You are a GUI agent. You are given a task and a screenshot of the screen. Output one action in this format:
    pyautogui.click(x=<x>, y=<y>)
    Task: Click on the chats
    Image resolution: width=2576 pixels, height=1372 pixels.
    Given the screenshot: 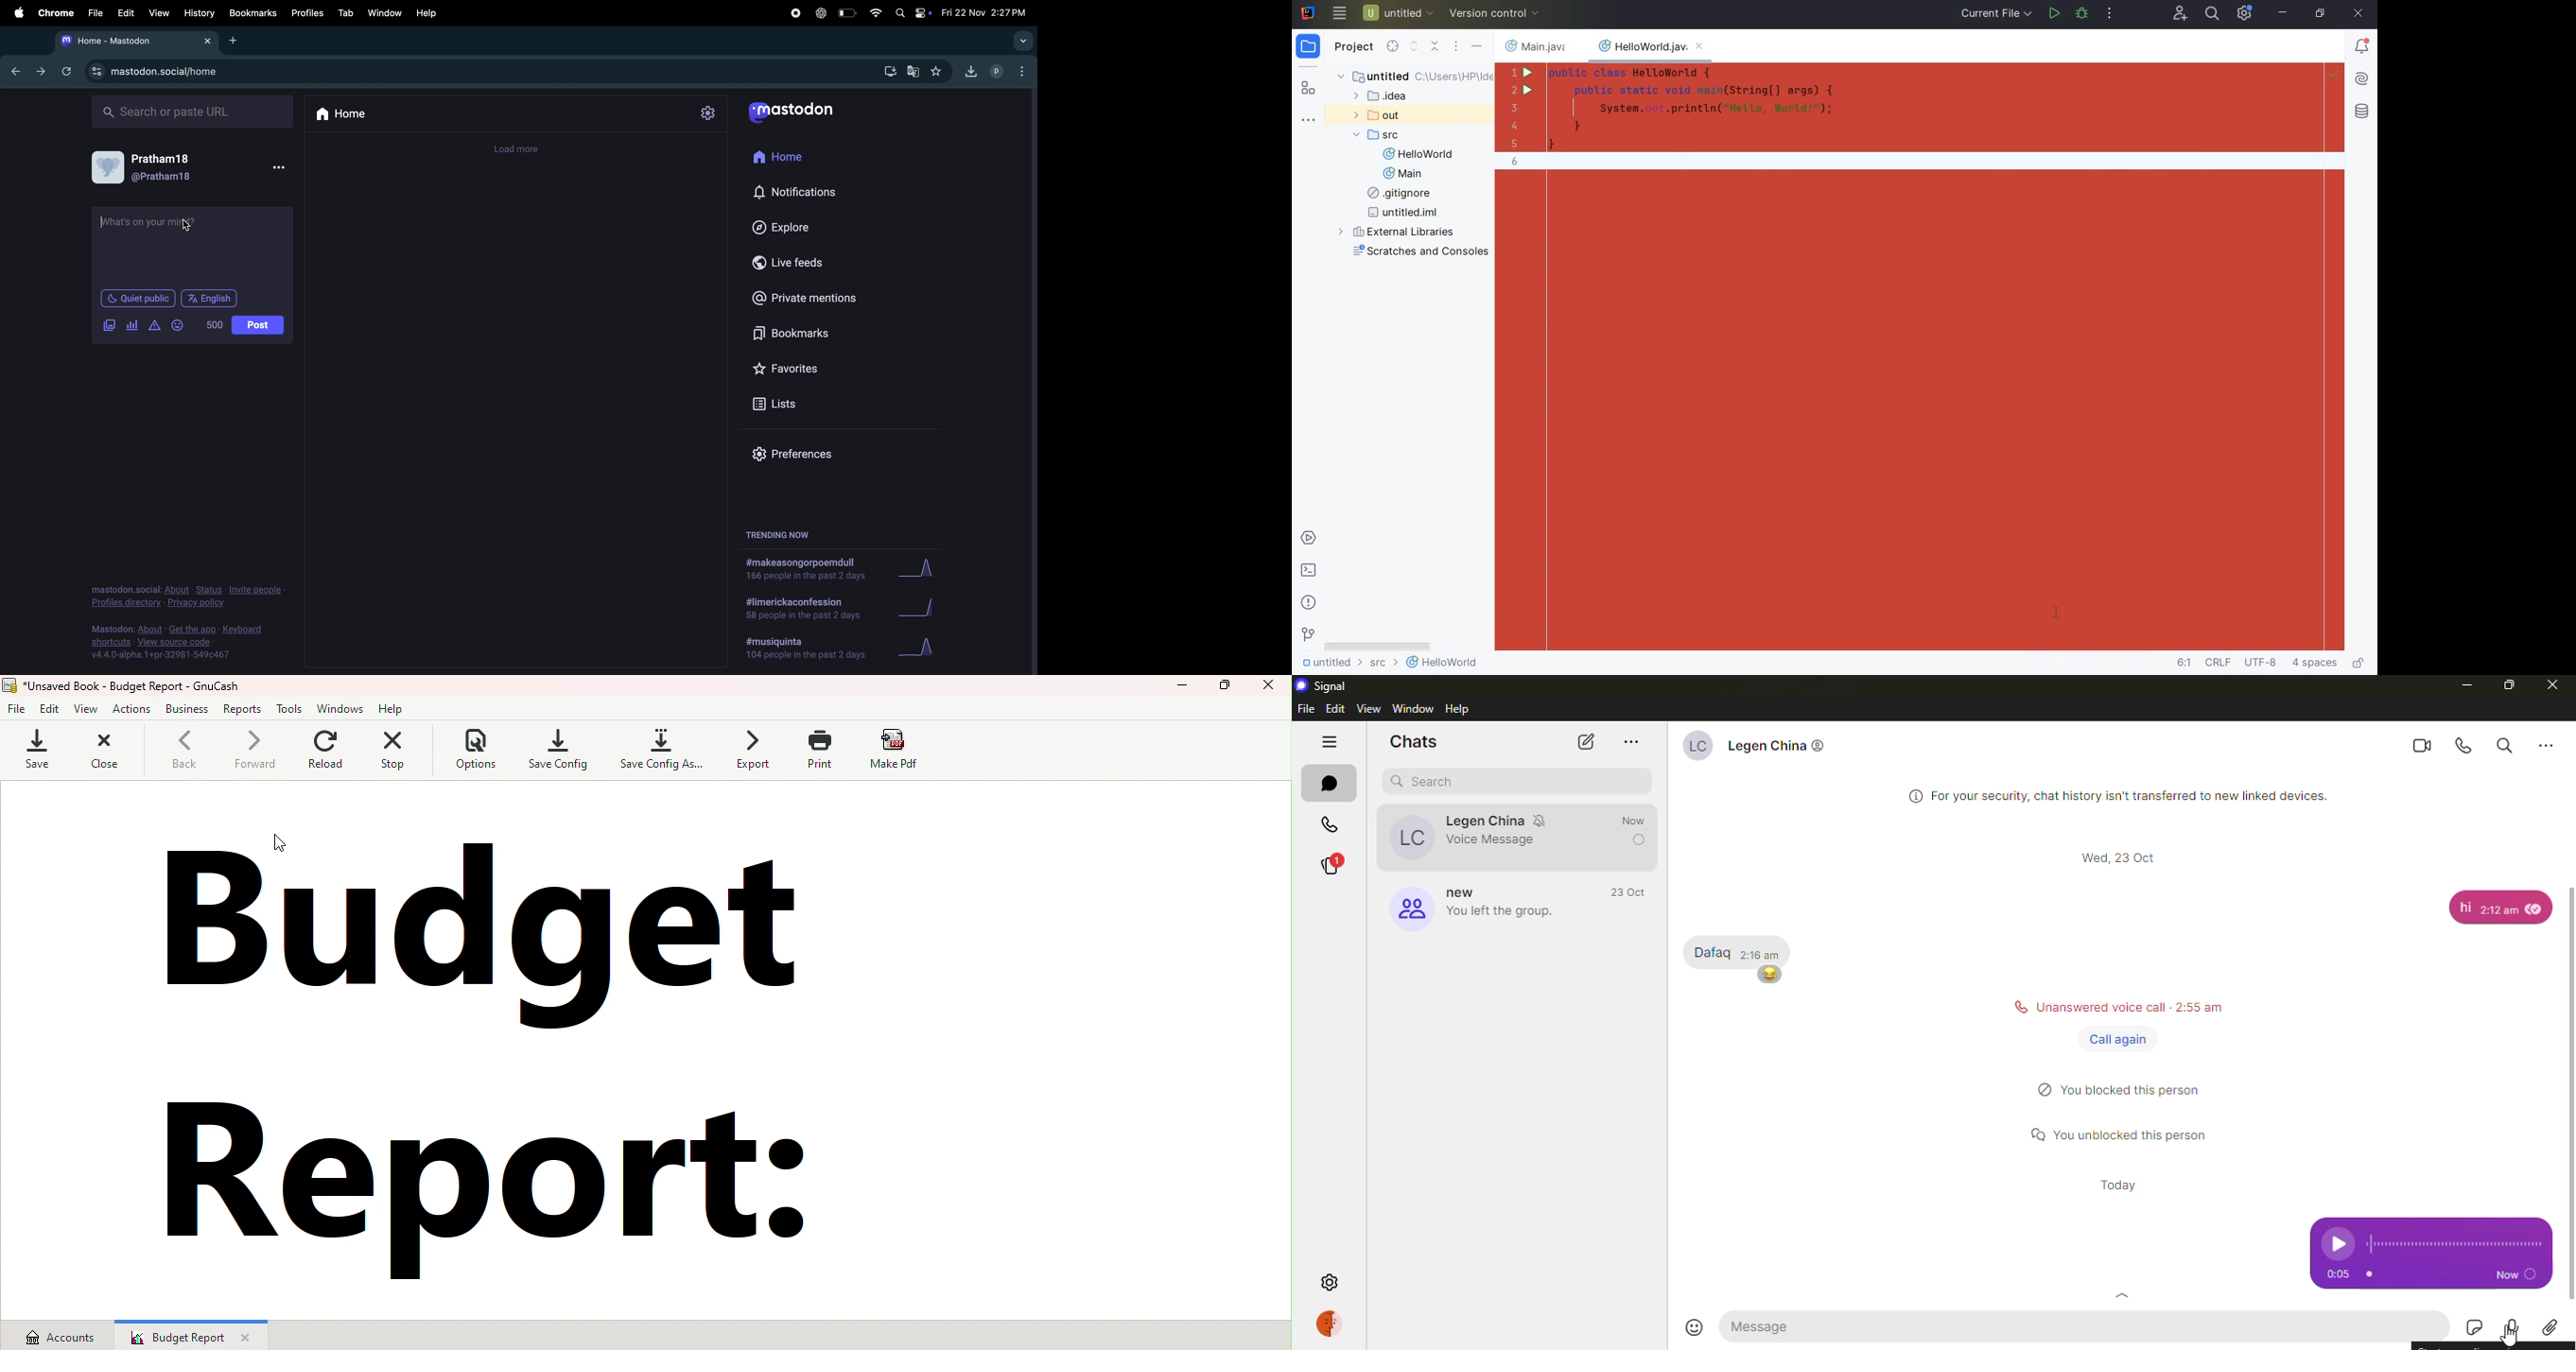 What is the action you would take?
    pyautogui.click(x=1336, y=785)
    